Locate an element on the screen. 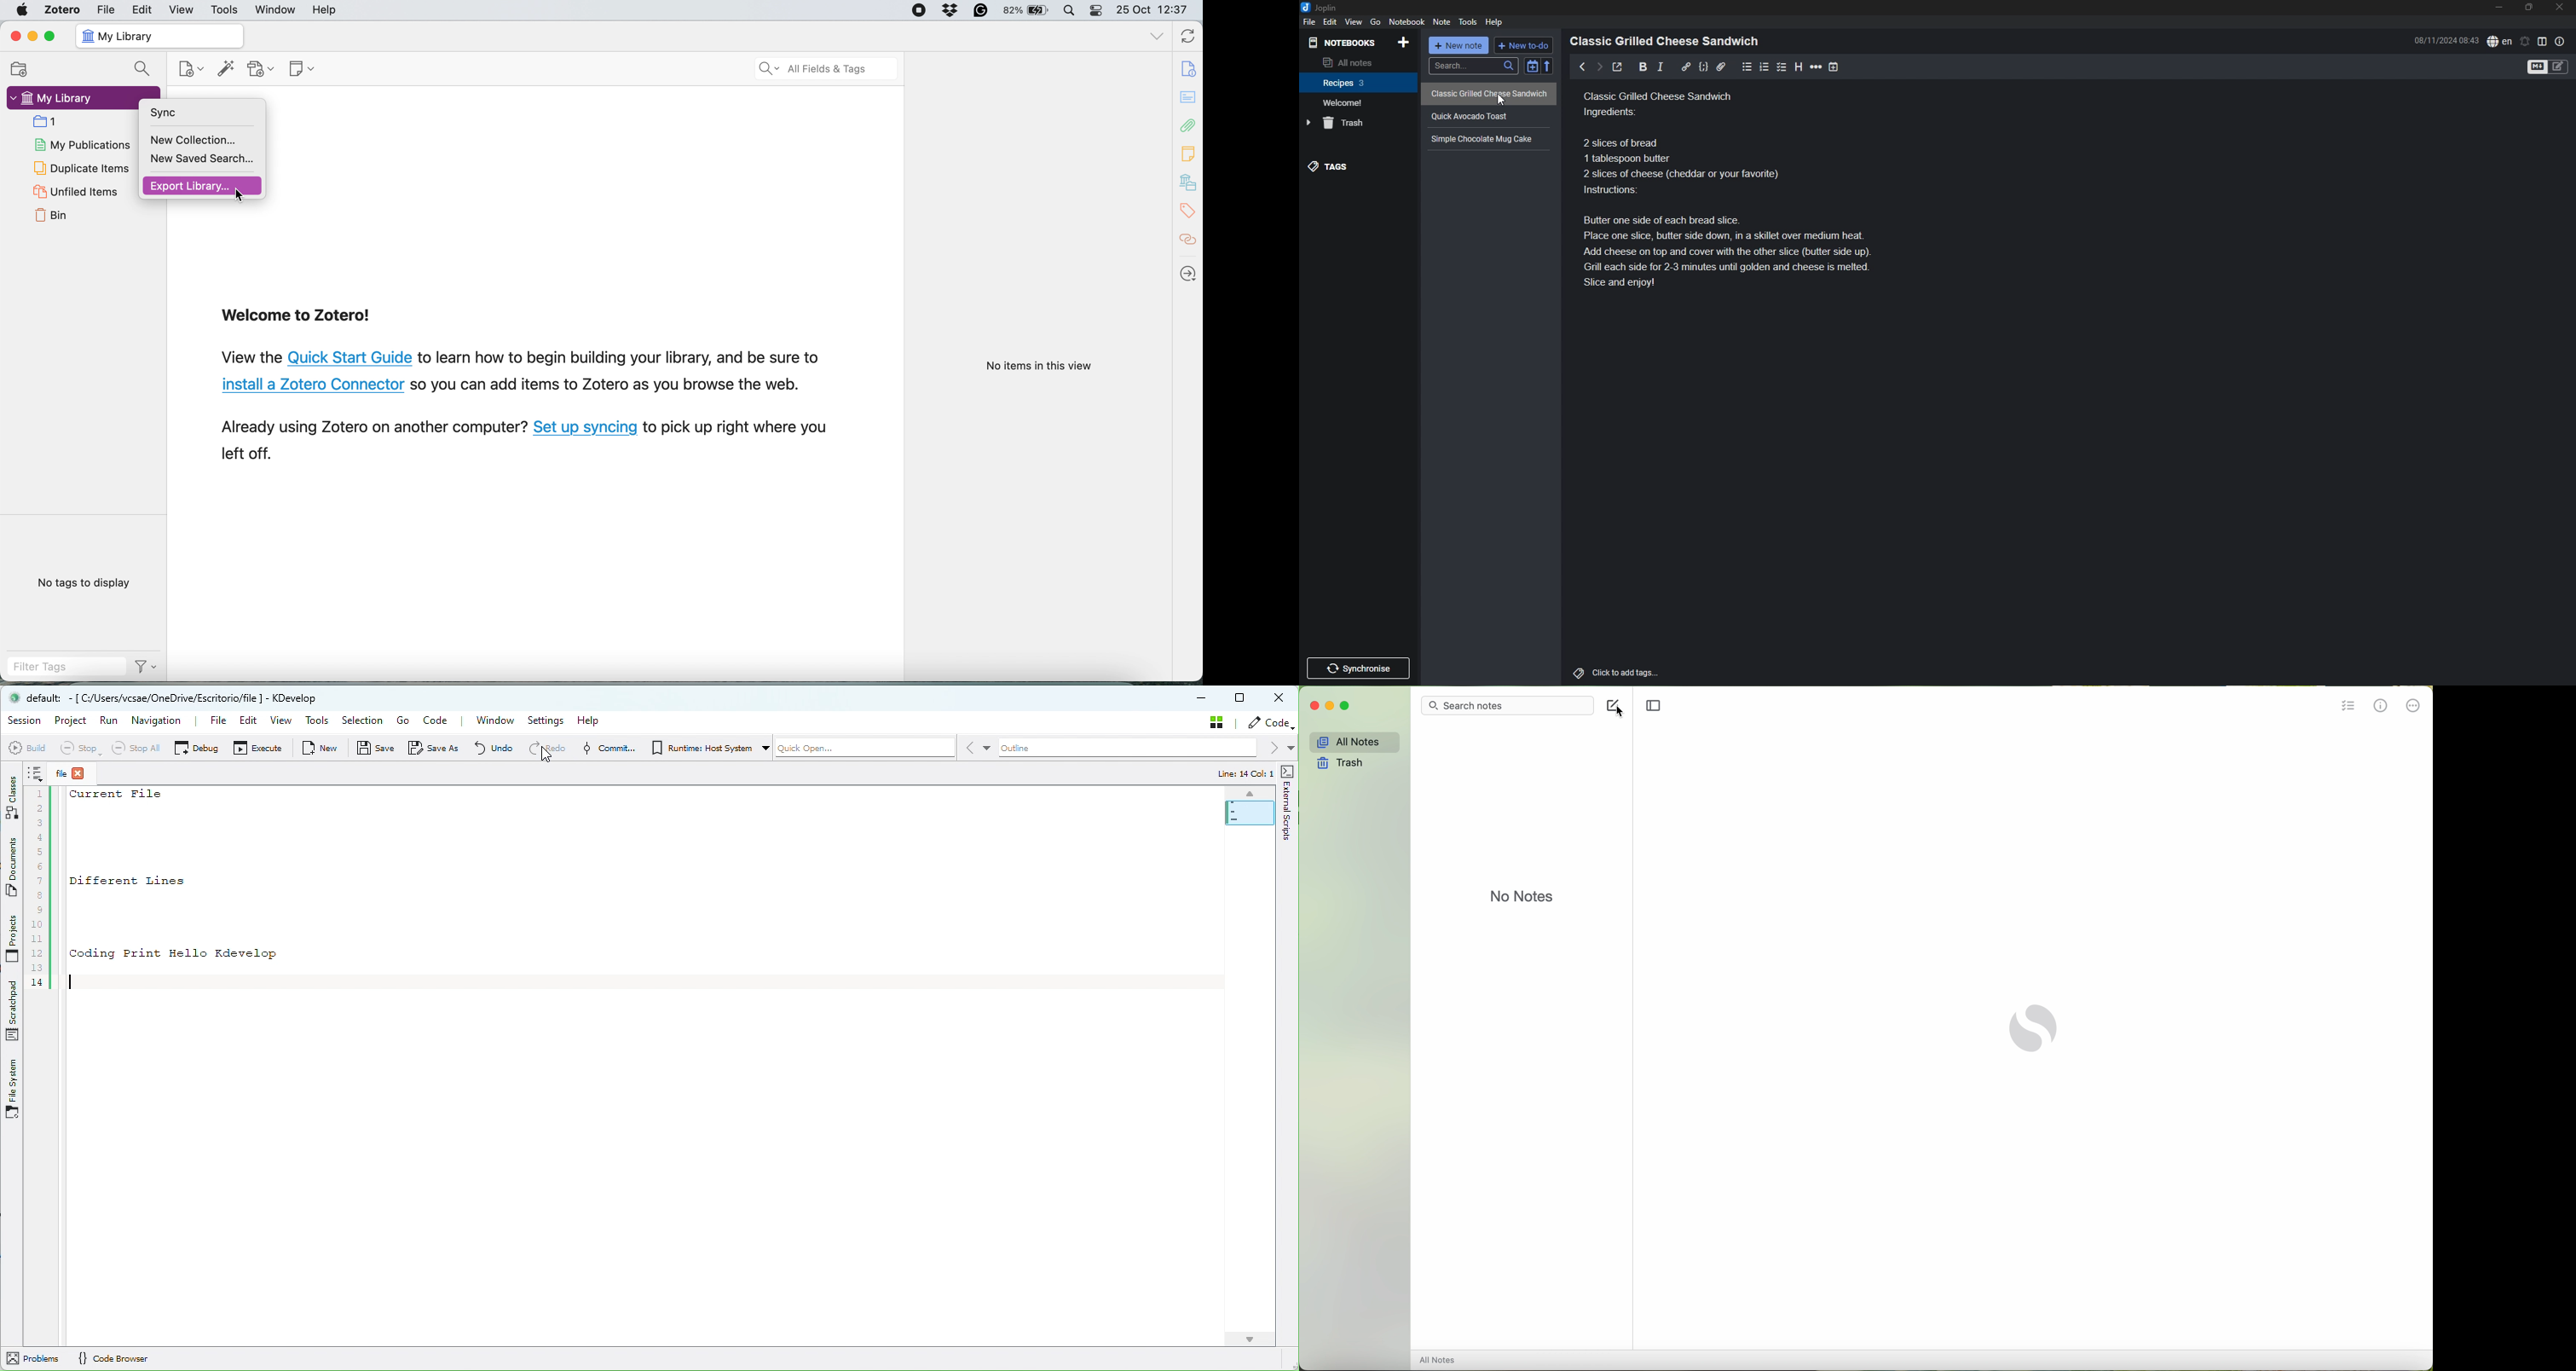 The image size is (2576, 1372). heading is located at coordinates (1668, 41).